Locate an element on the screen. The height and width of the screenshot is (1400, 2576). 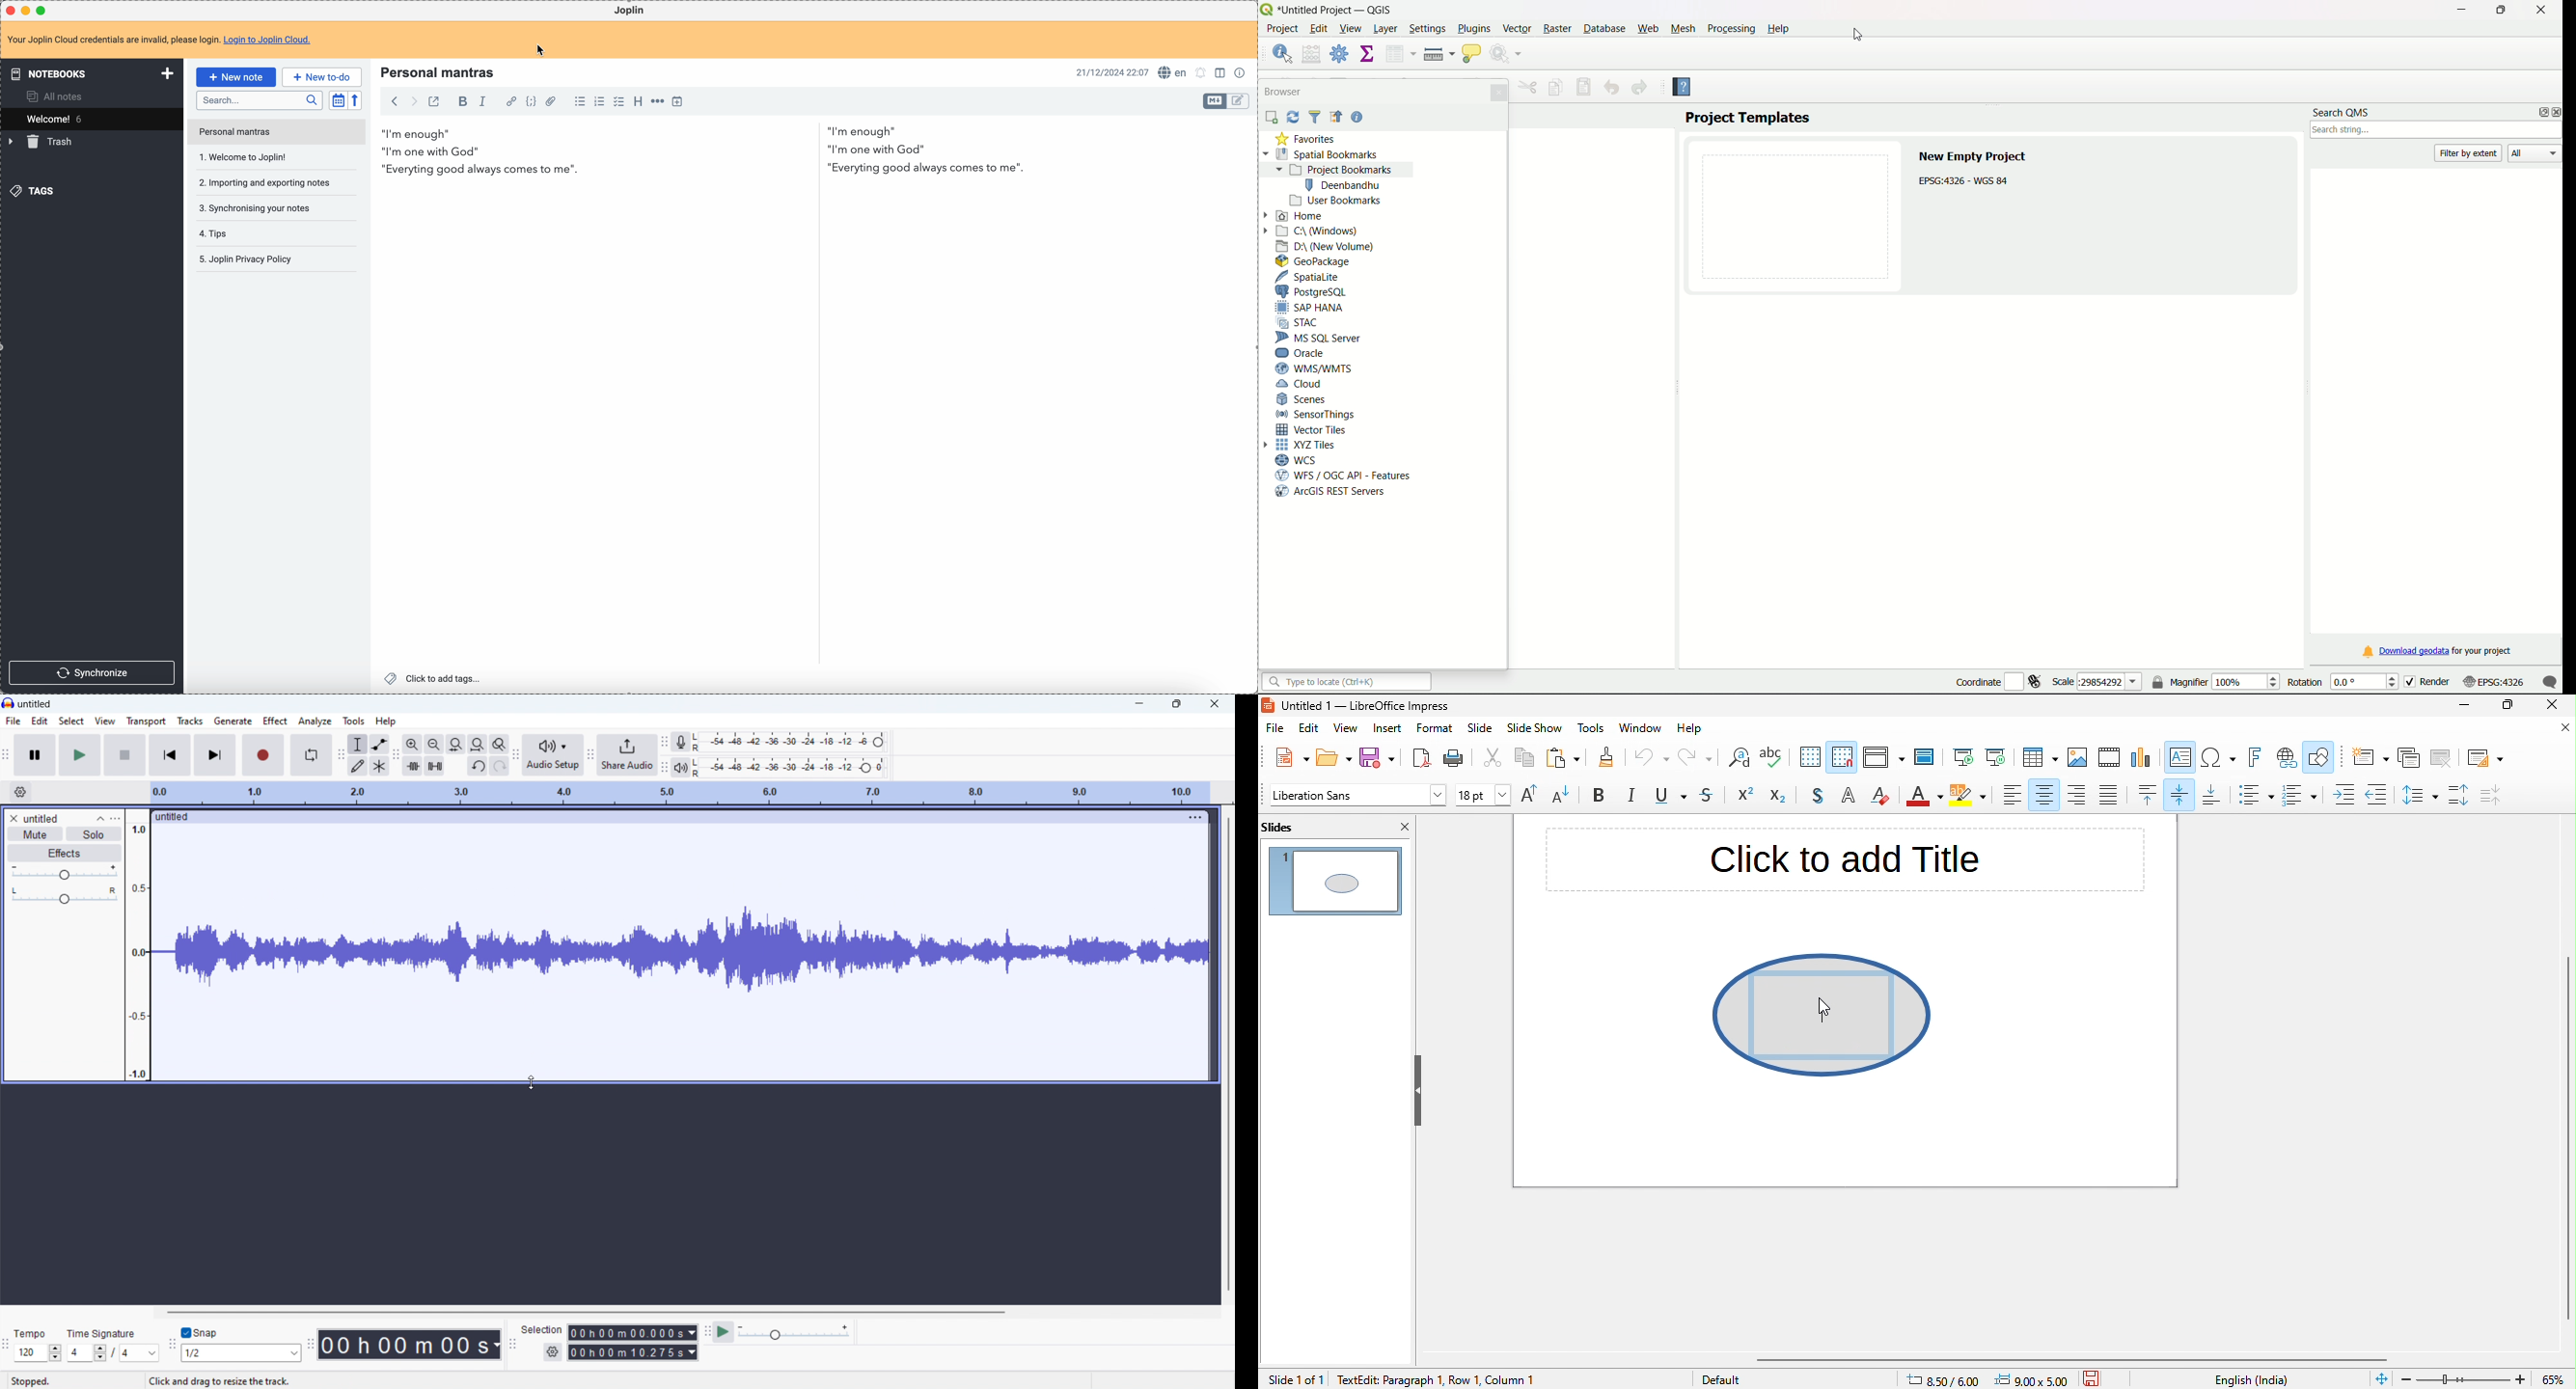
synchronising your notes is located at coordinates (260, 208).